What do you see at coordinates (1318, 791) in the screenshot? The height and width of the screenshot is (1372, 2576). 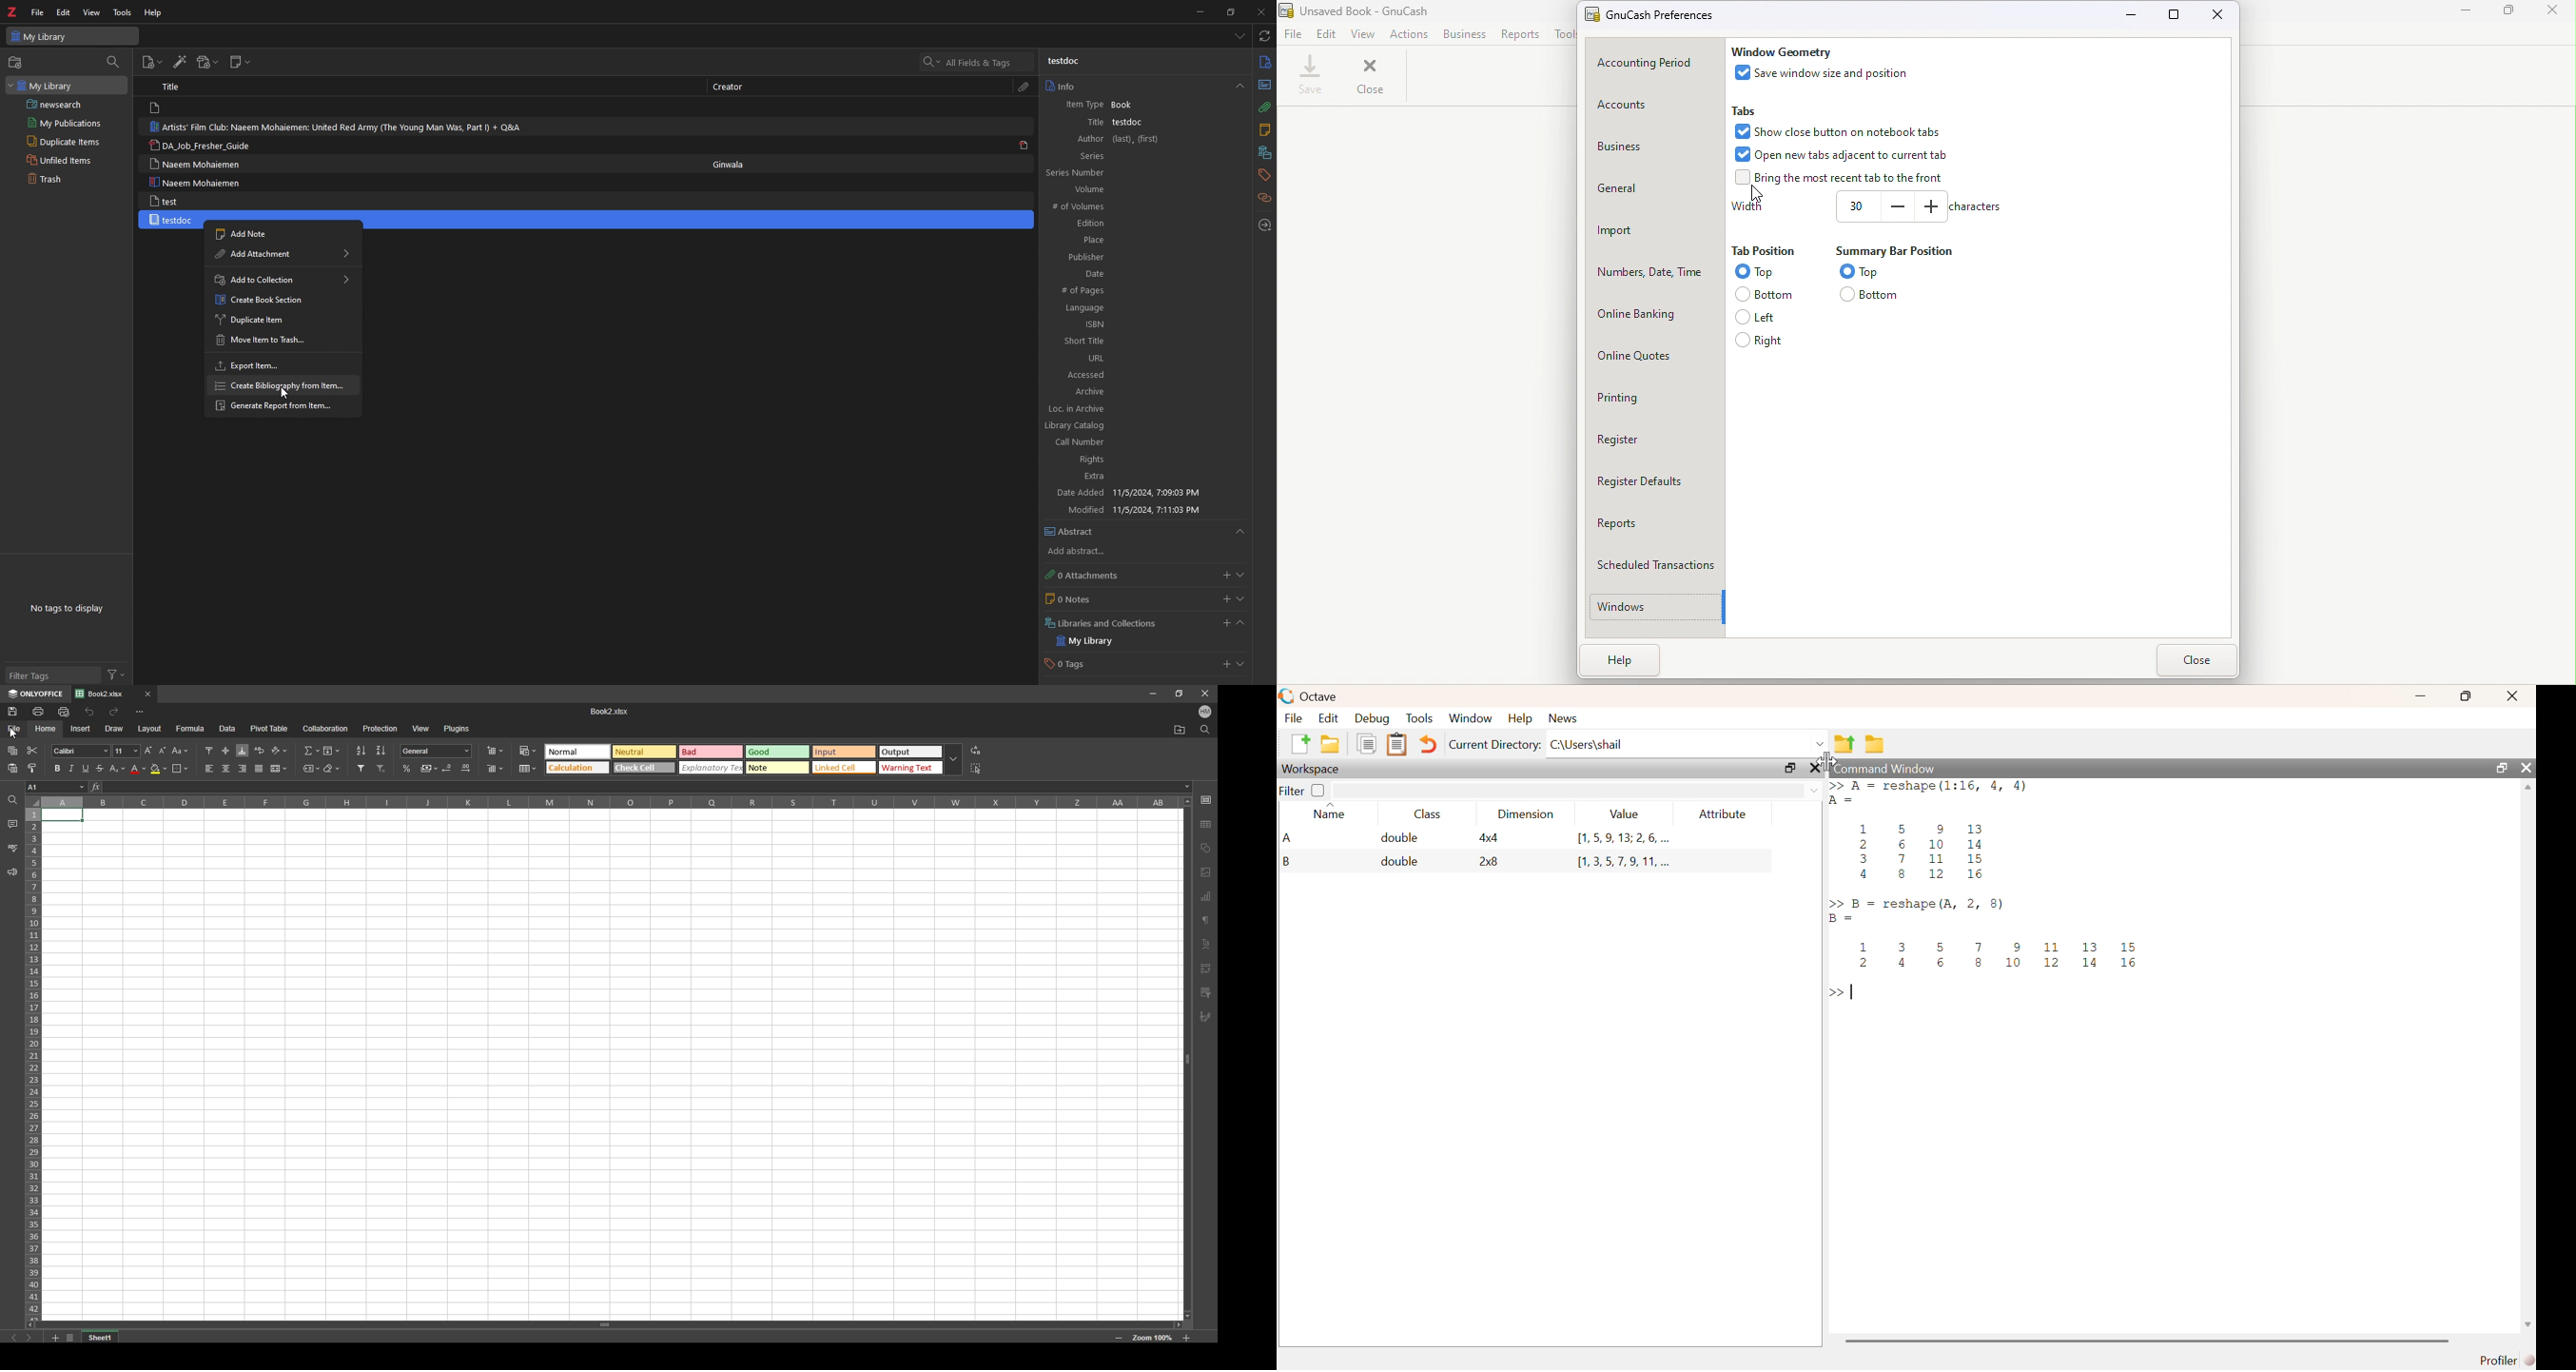 I see `off` at bounding box center [1318, 791].